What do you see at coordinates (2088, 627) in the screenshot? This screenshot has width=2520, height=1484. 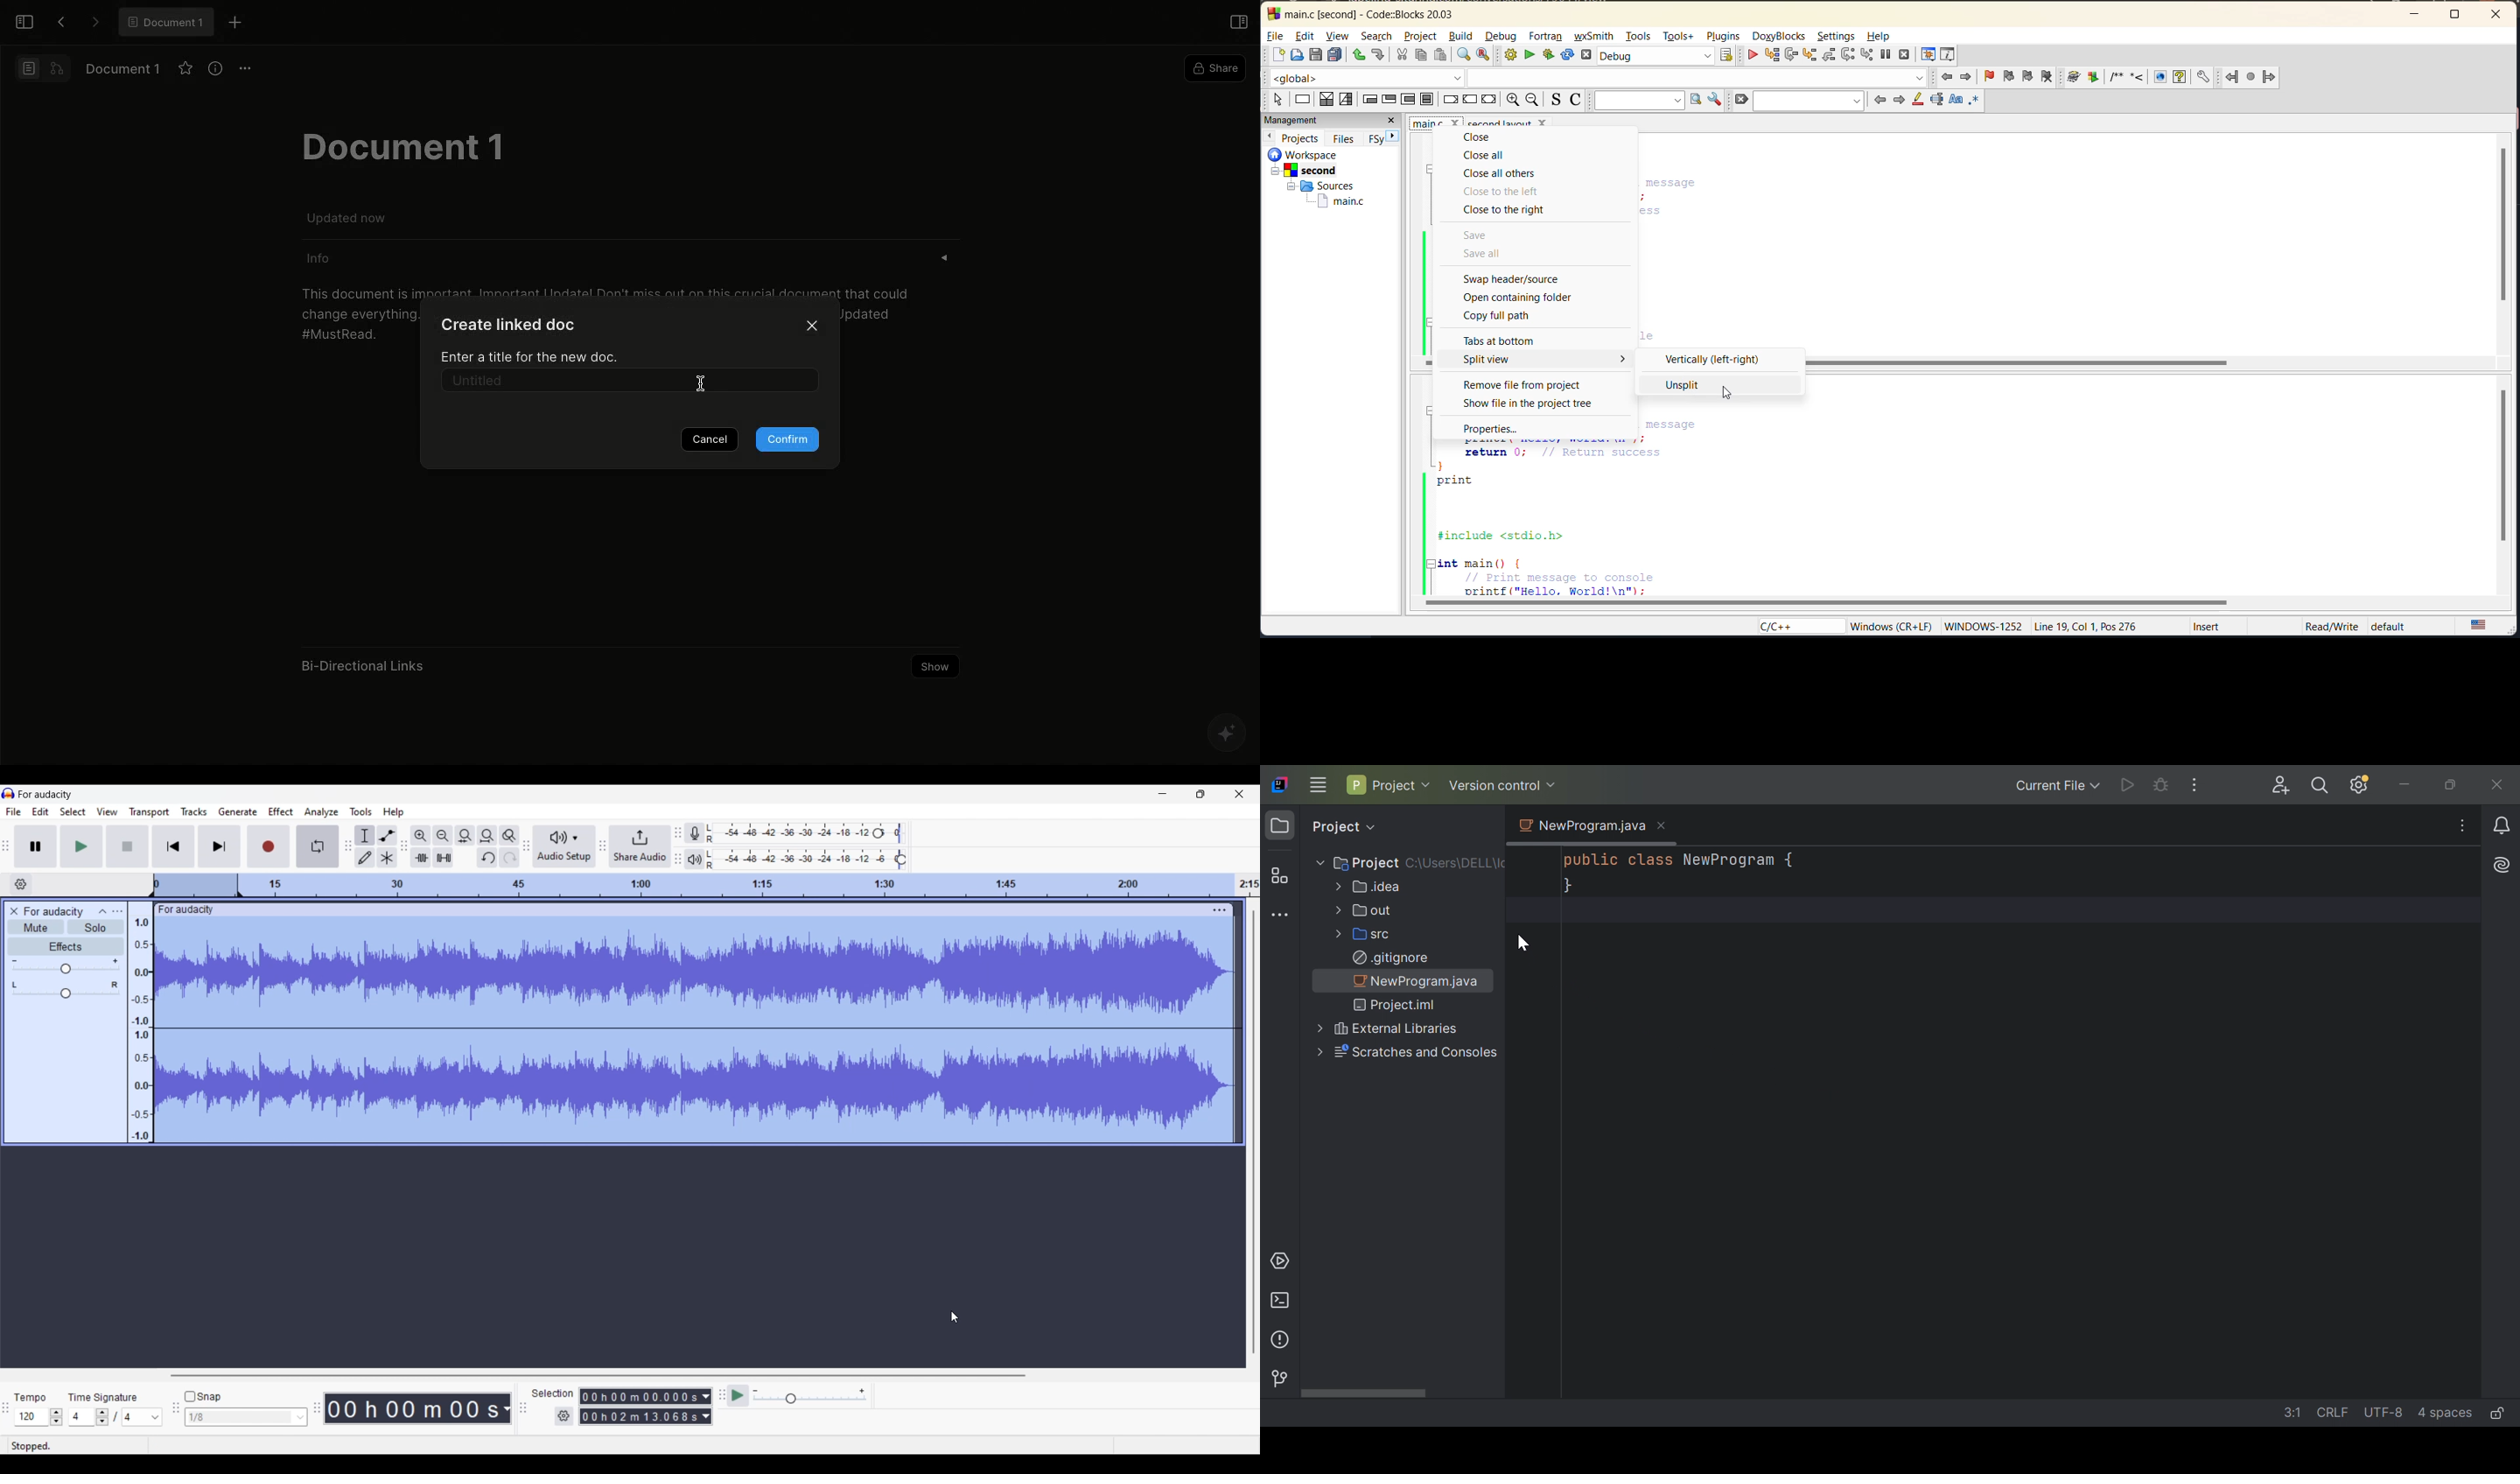 I see `Line 19, Col 1, Pos 276` at bounding box center [2088, 627].